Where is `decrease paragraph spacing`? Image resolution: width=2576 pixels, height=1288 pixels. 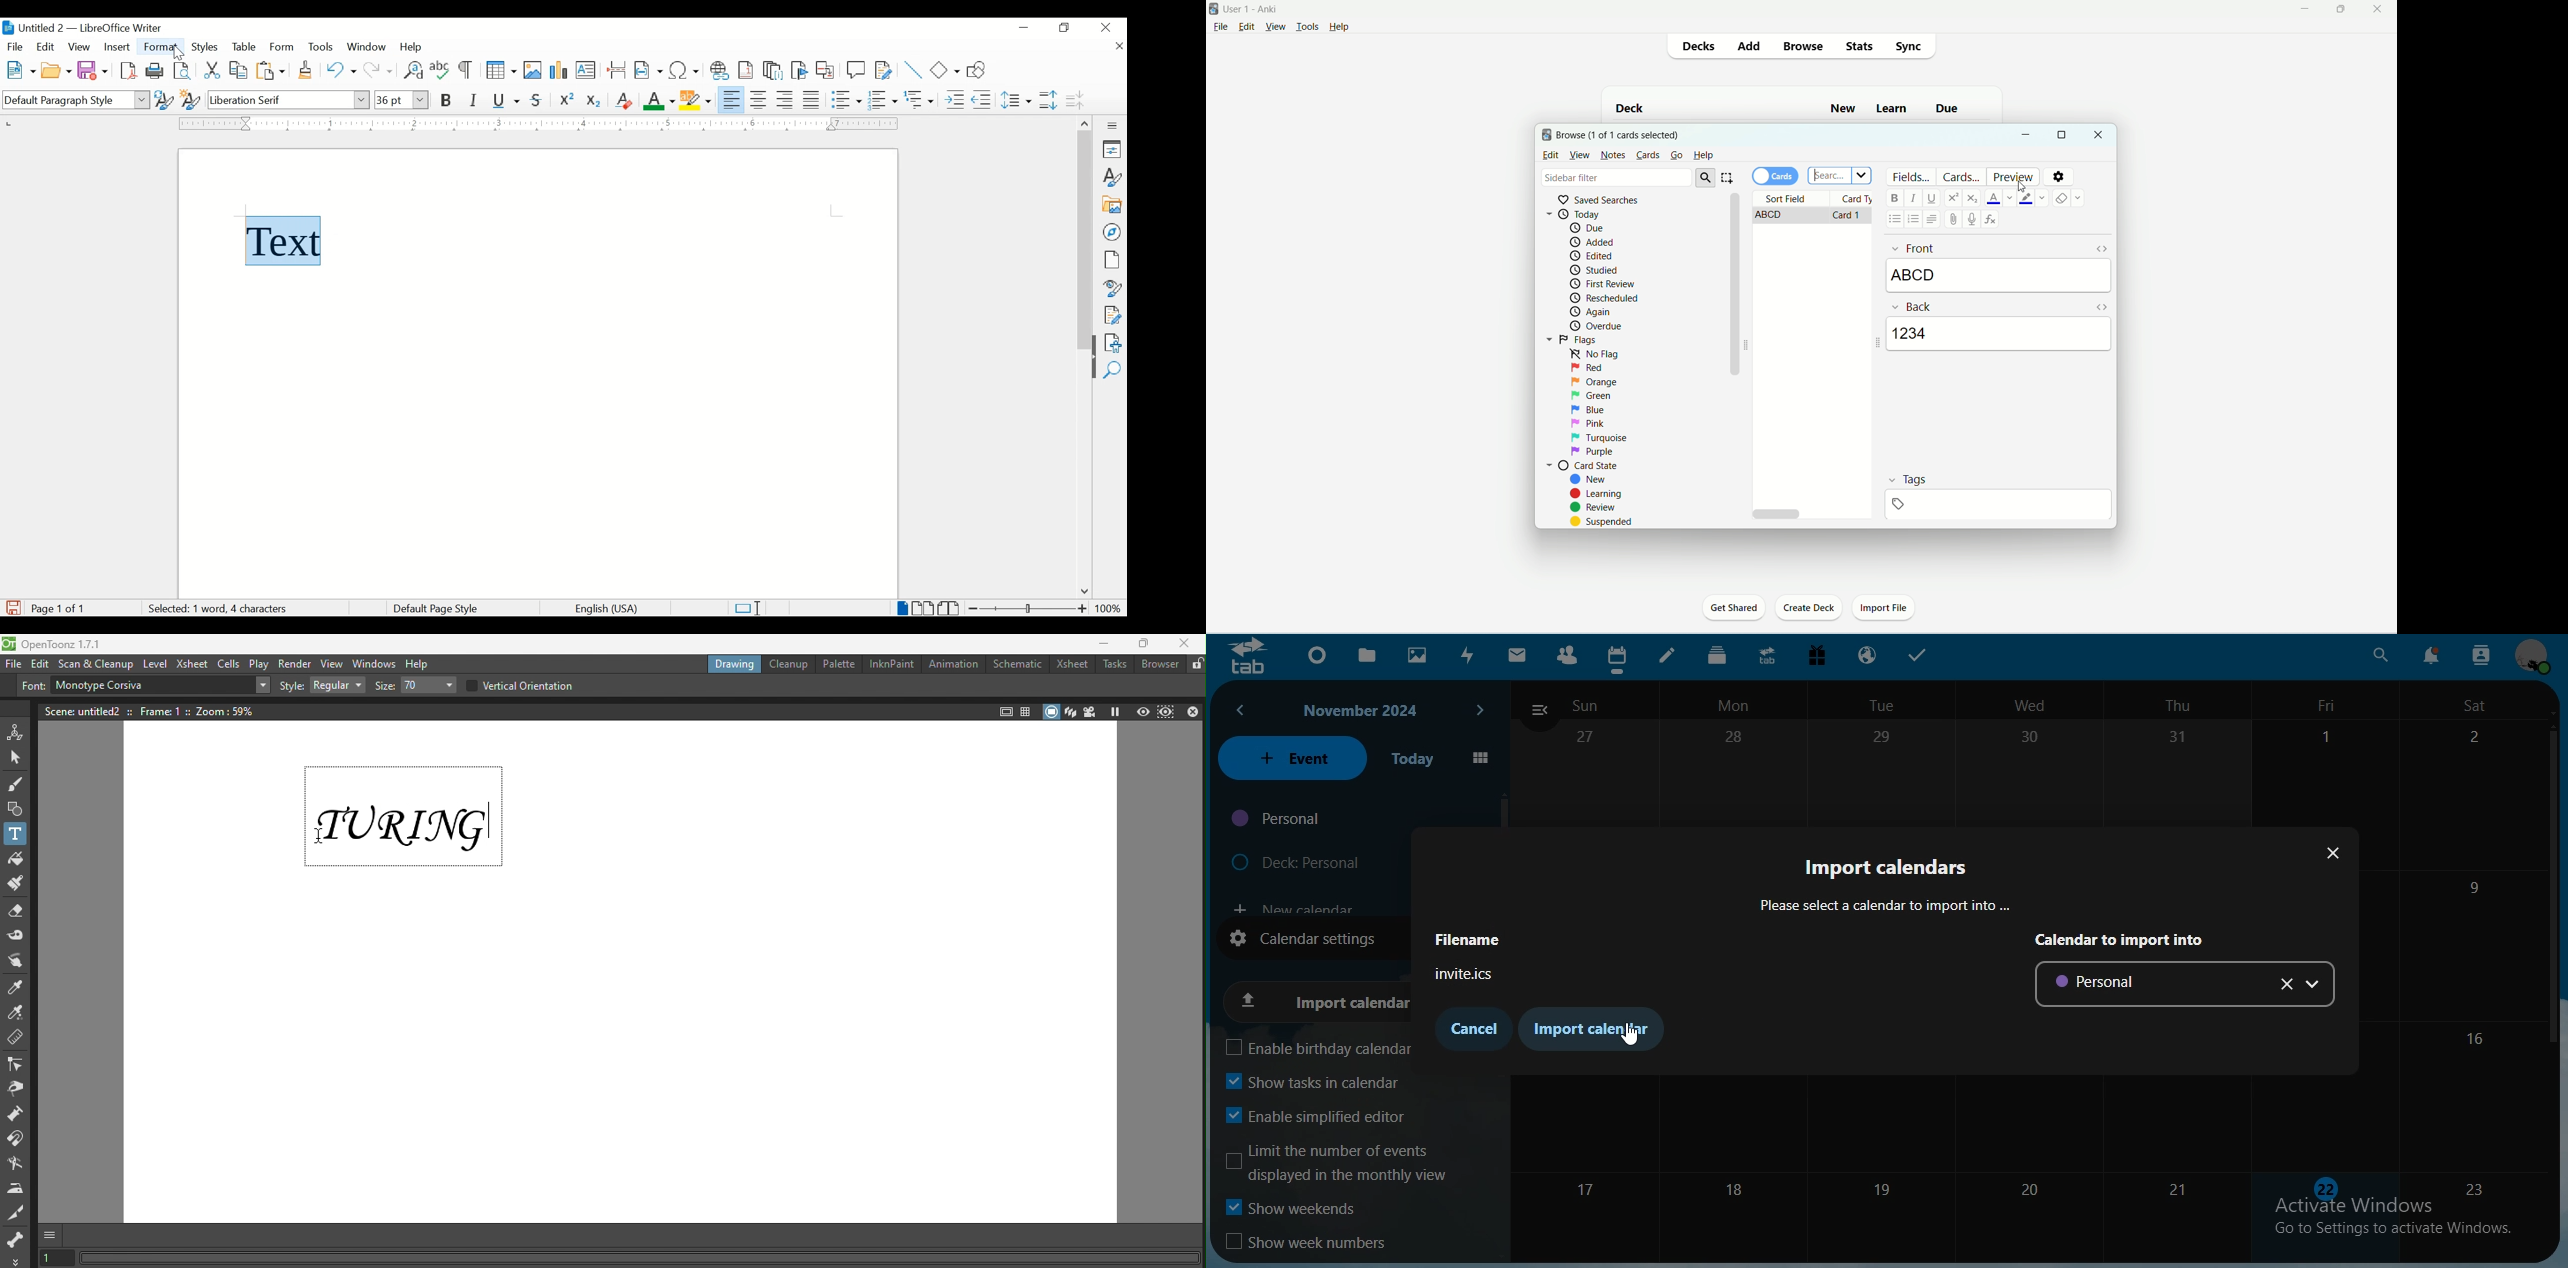
decrease paragraph spacing is located at coordinates (1074, 99).